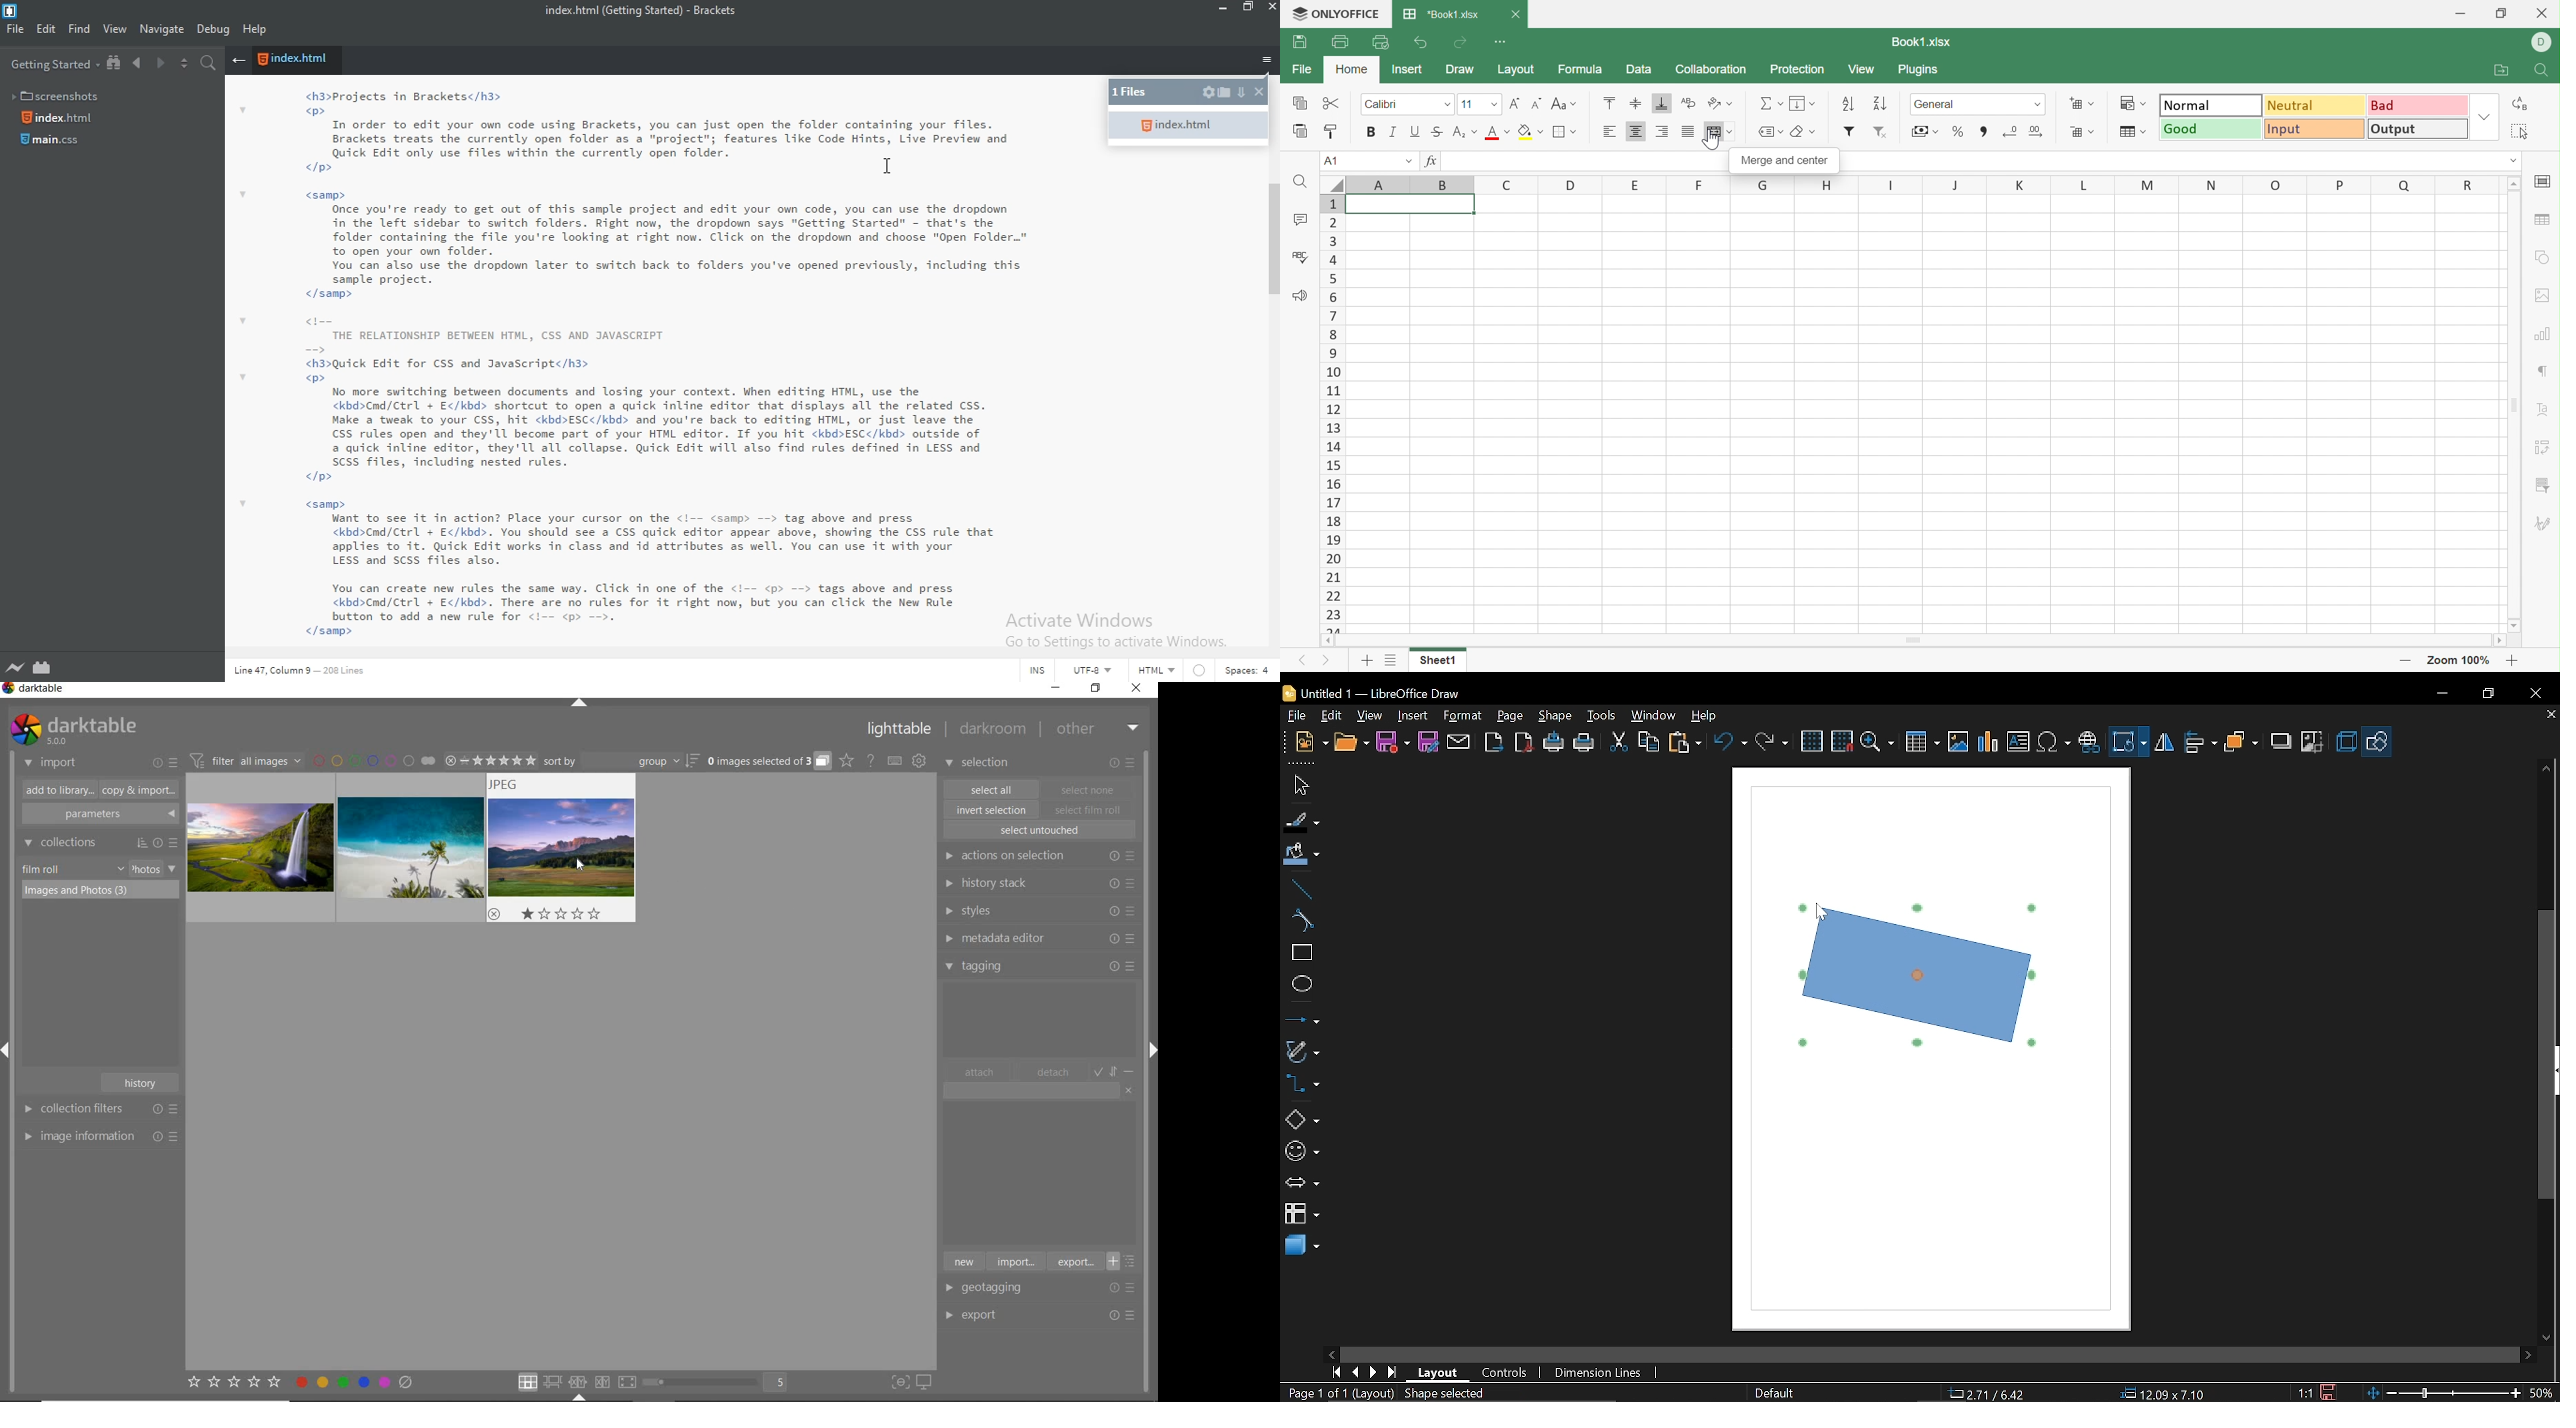 This screenshot has height=1428, width=2576. I want to click on select film roll, so click(1089, 808).